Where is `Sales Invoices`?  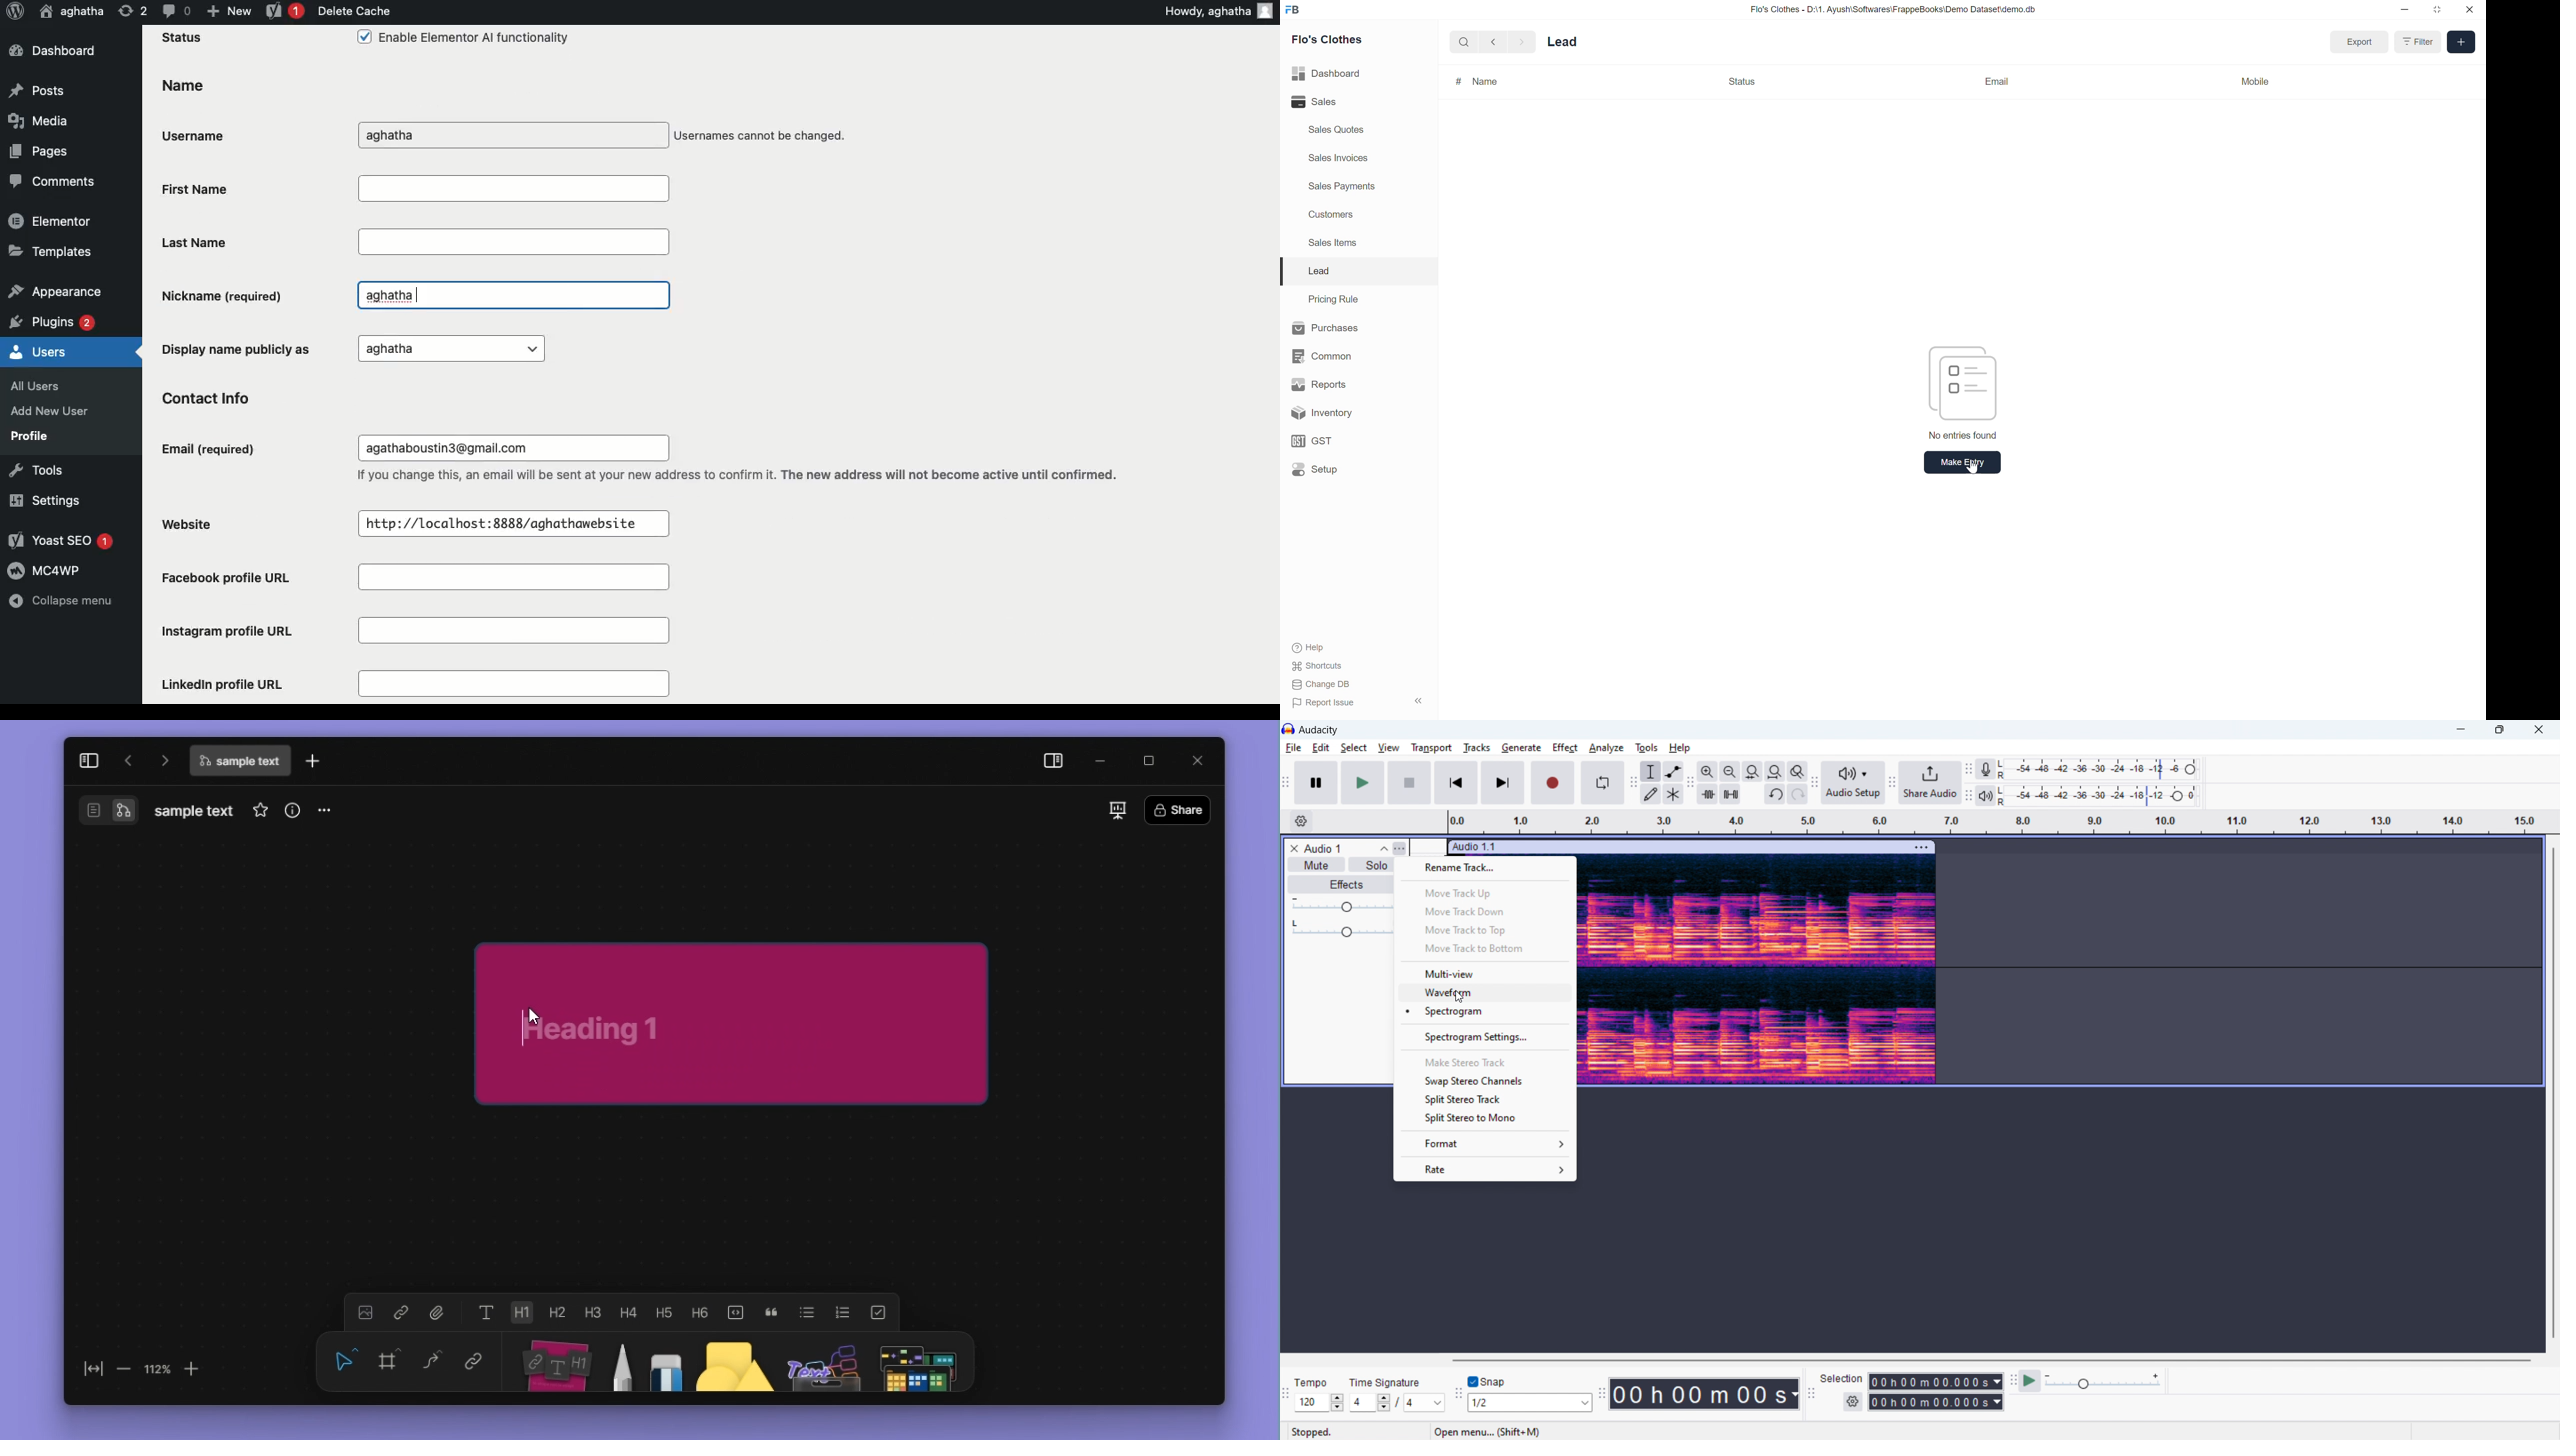
Sales Invoices is located at coordinates (1341, 158).